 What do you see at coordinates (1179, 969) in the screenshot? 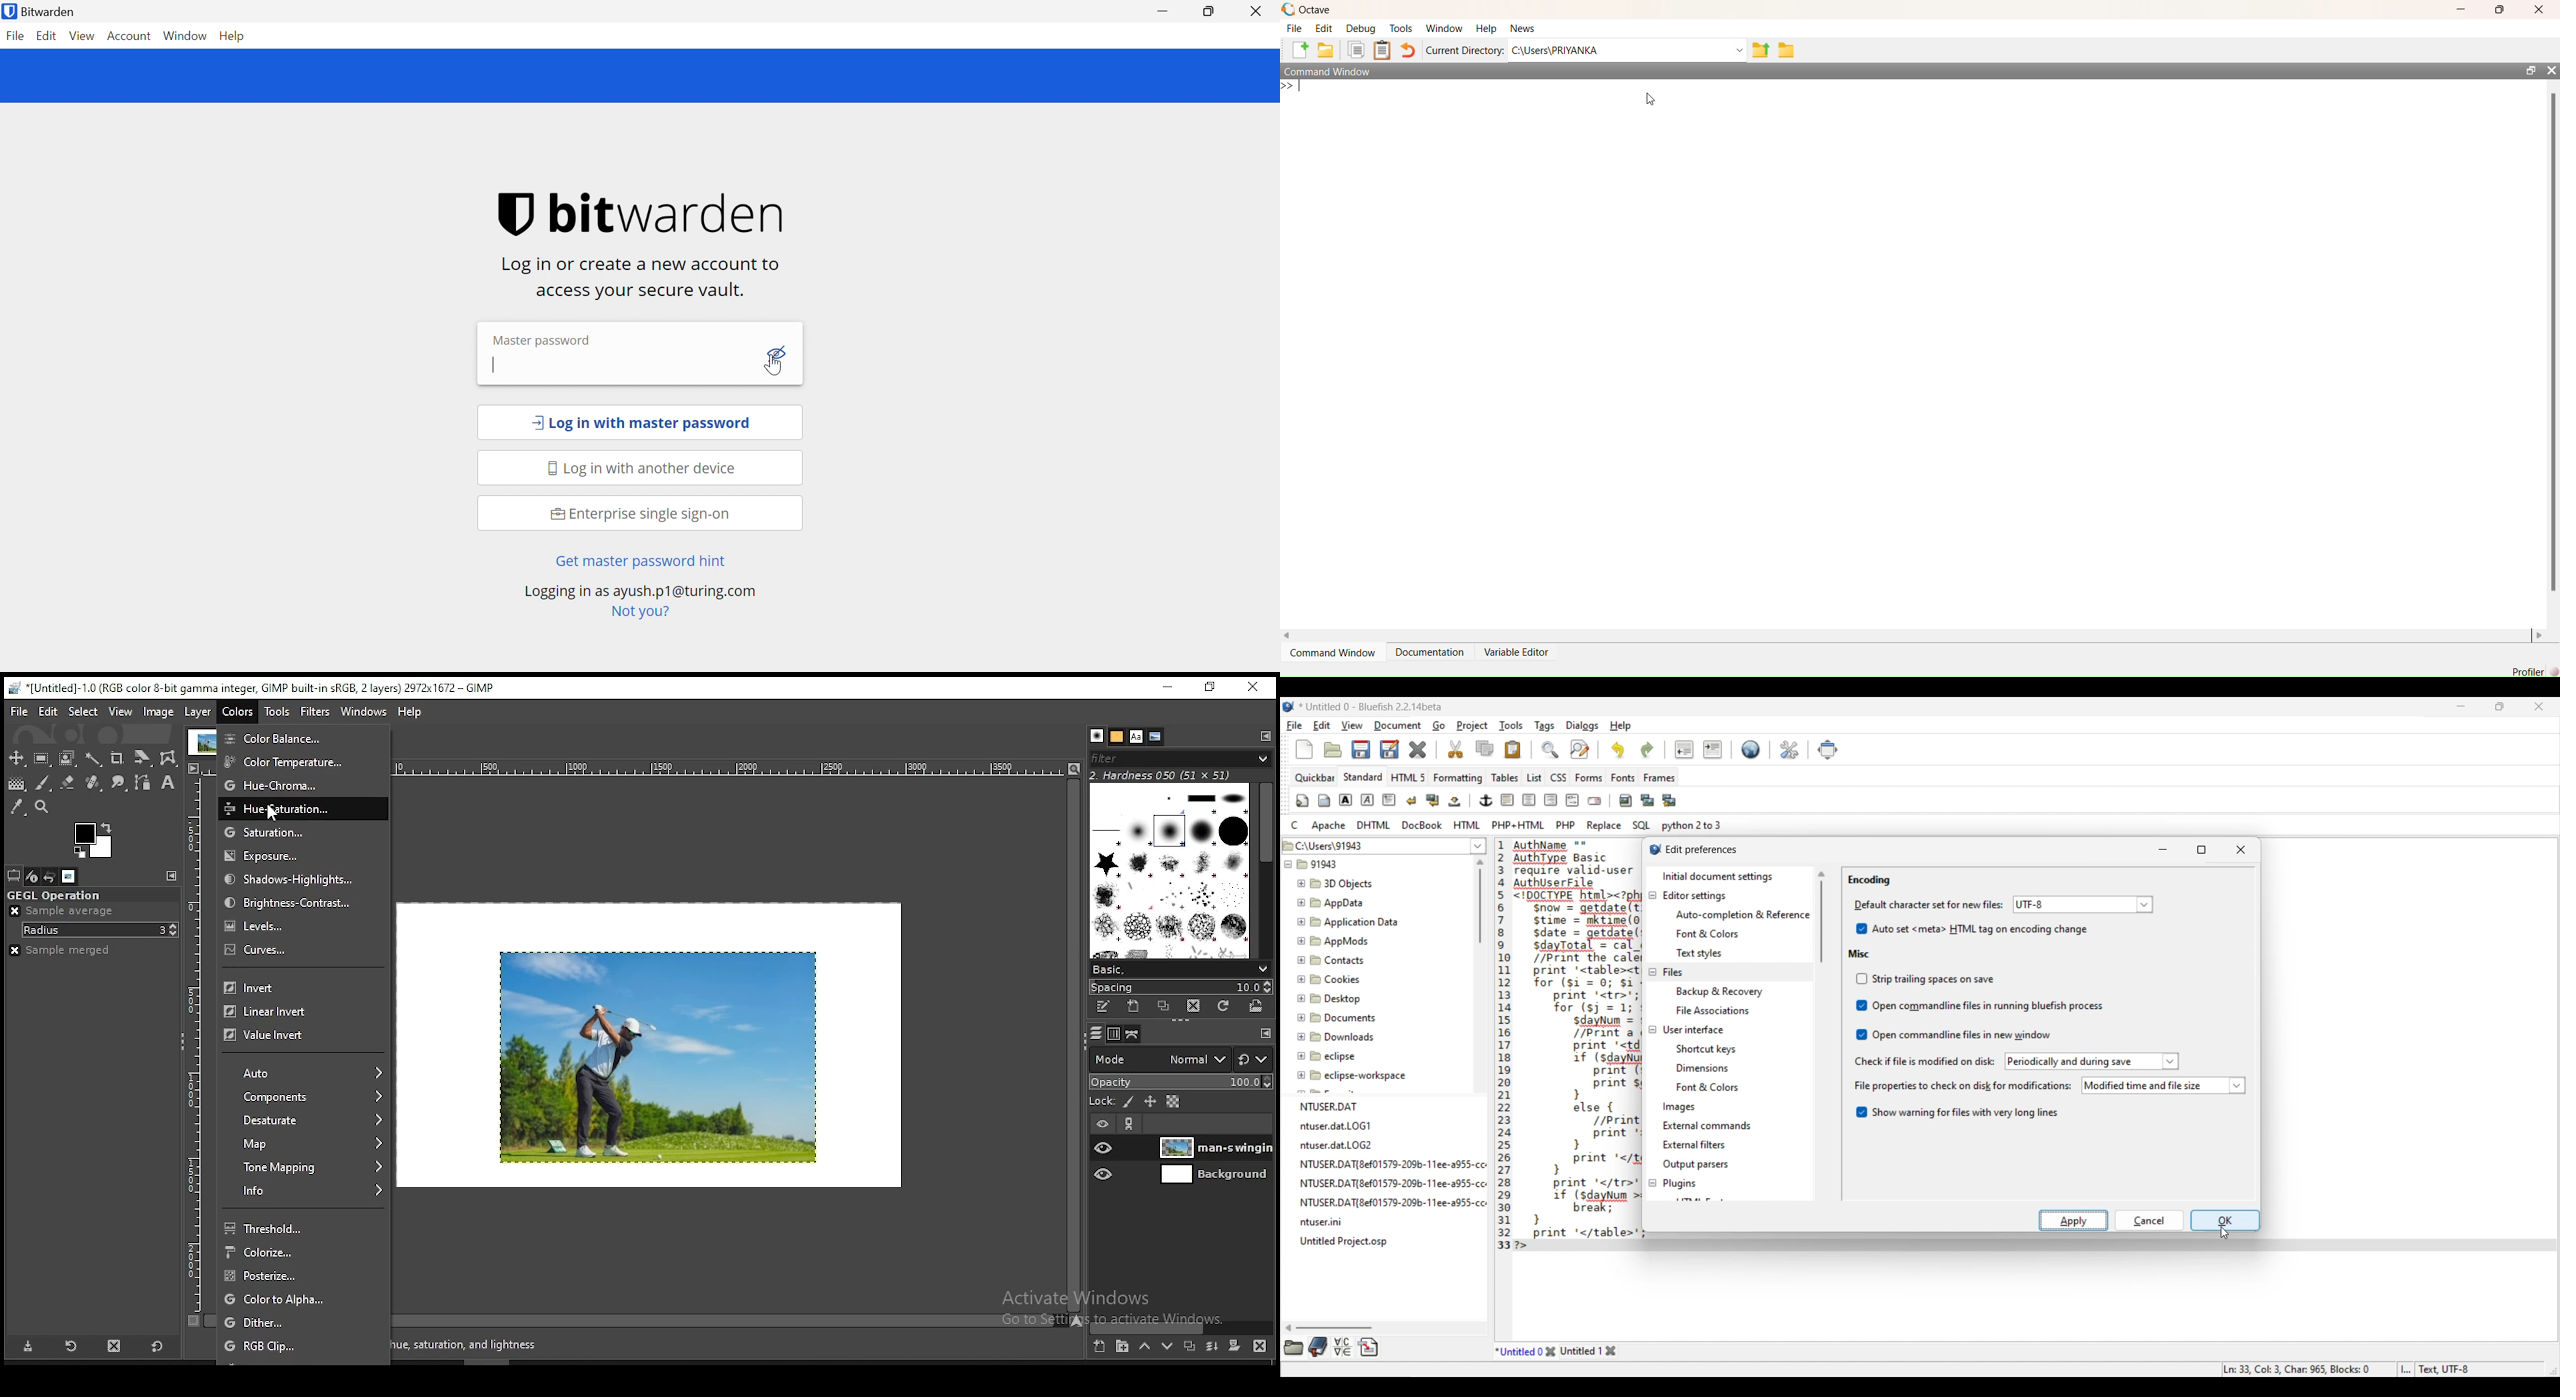
I see `brush presets` at bounding box center [1179, 969].